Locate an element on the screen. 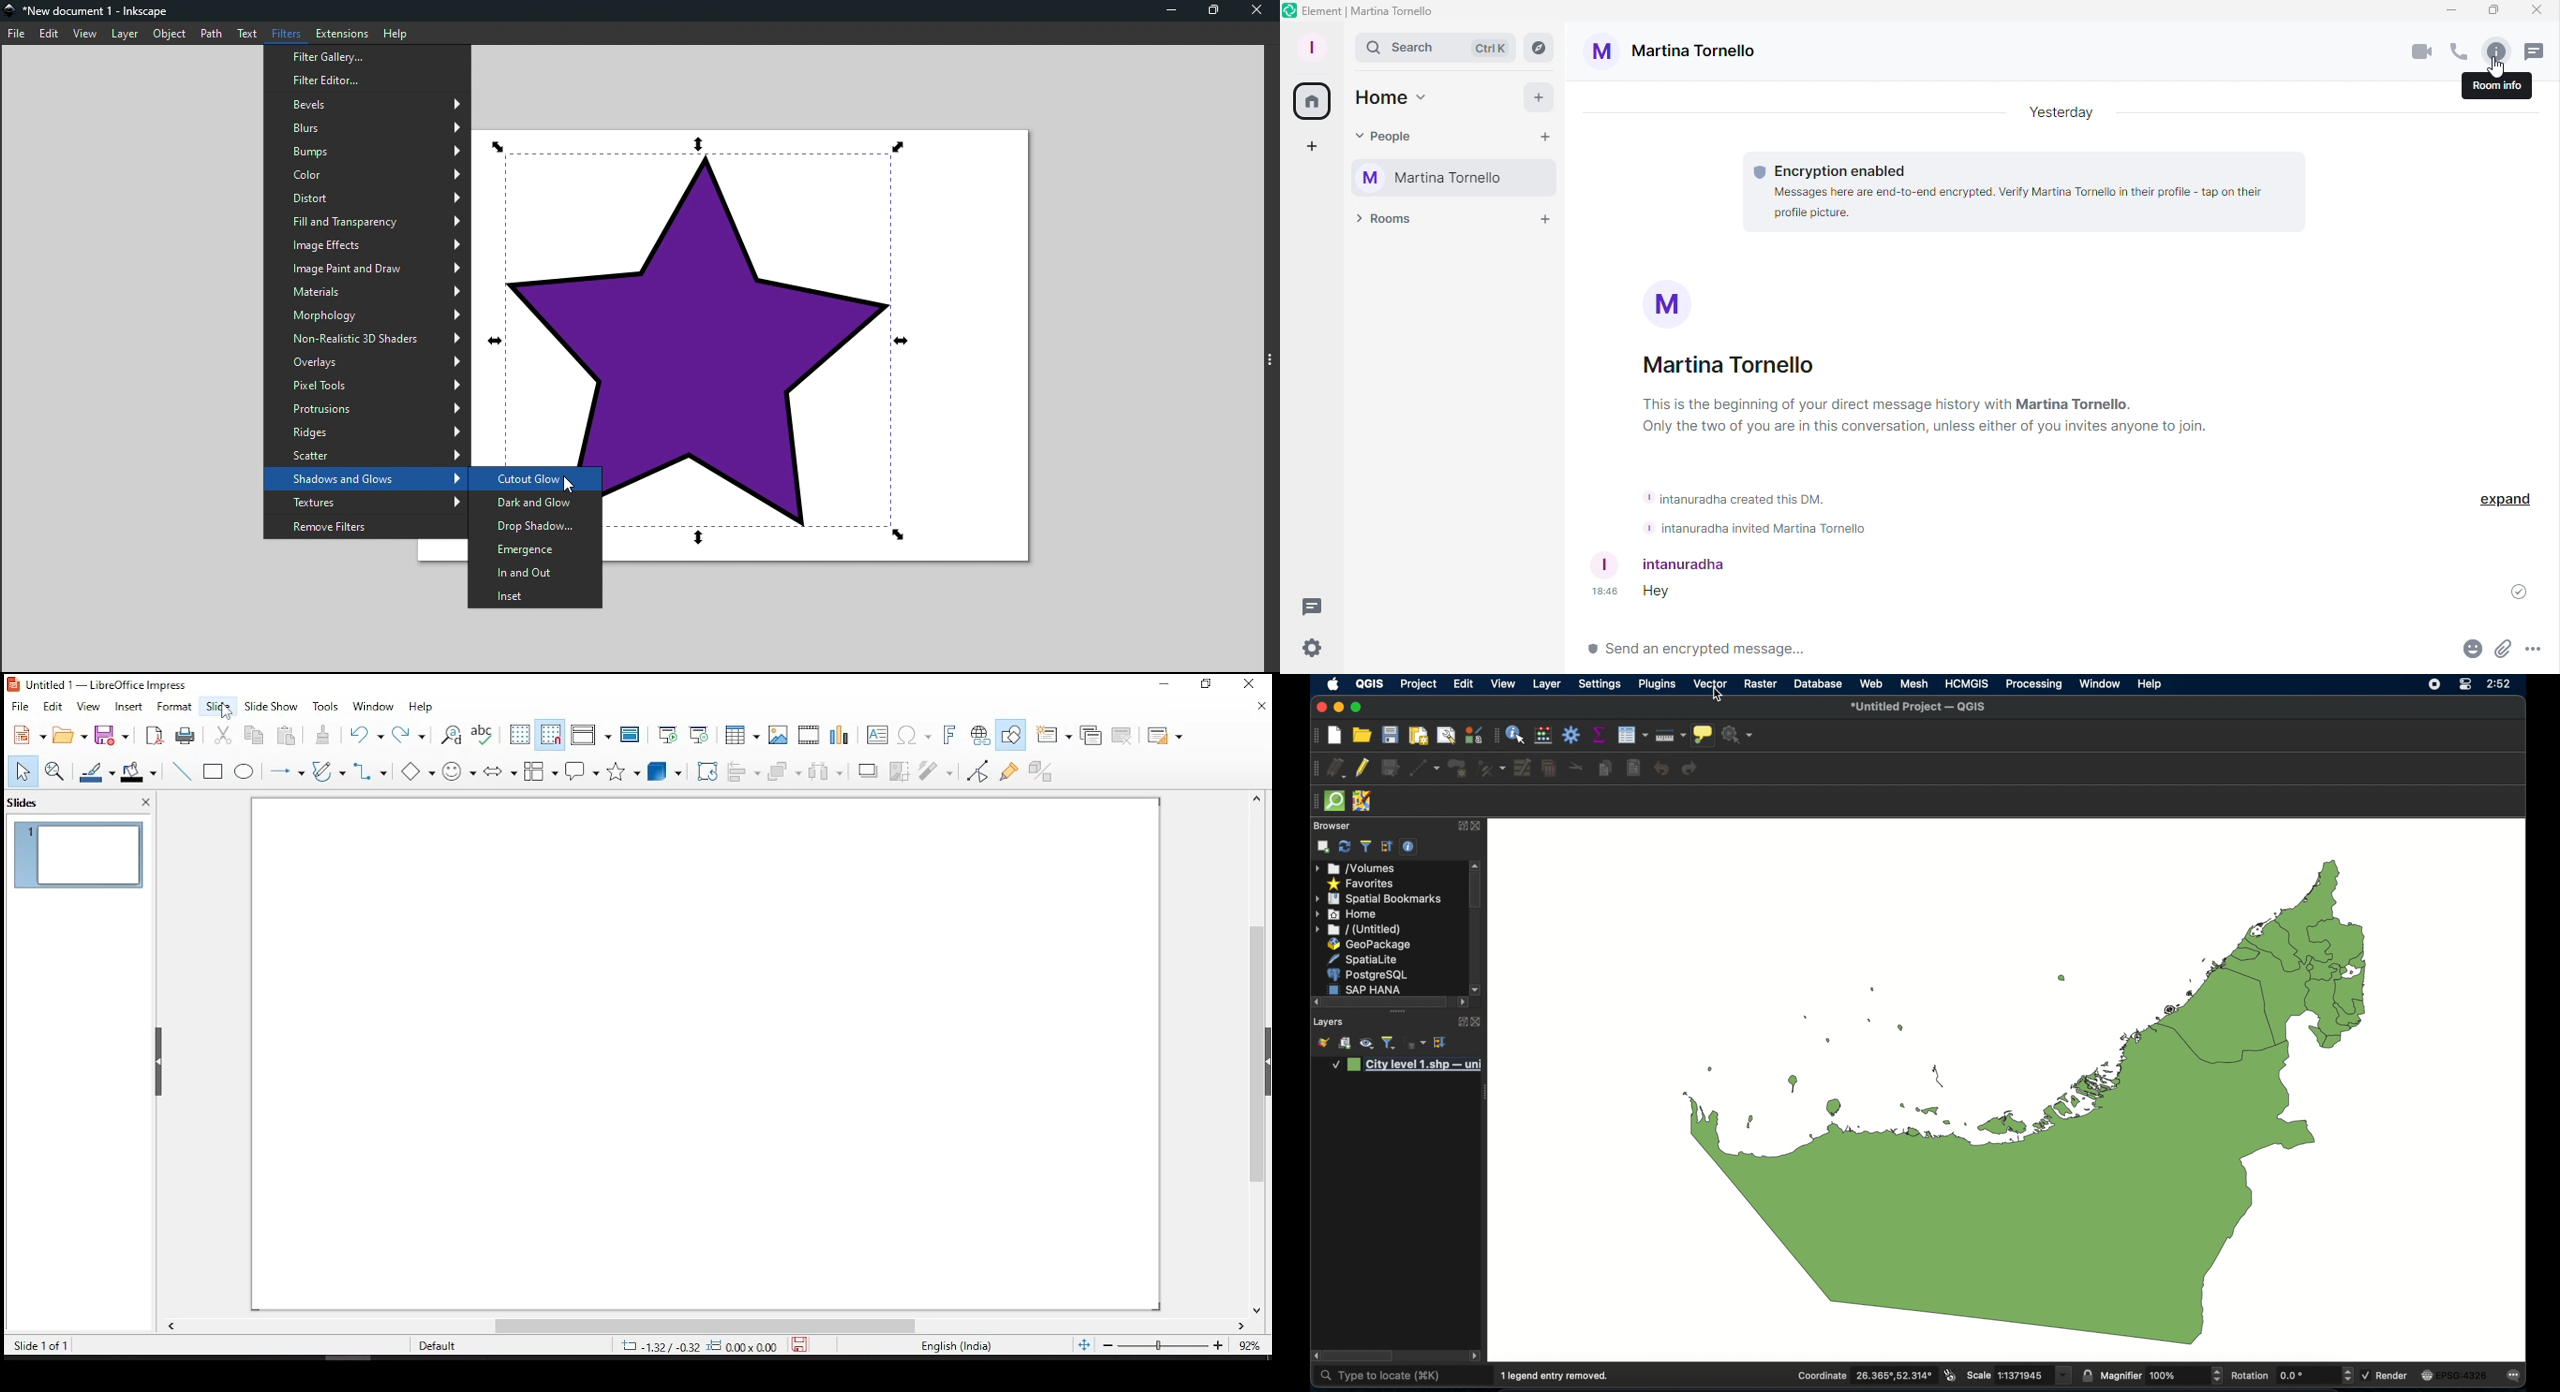 The width and height of the screenshot is (2576, 1400). print layout is located at coordinates (1417, 736).